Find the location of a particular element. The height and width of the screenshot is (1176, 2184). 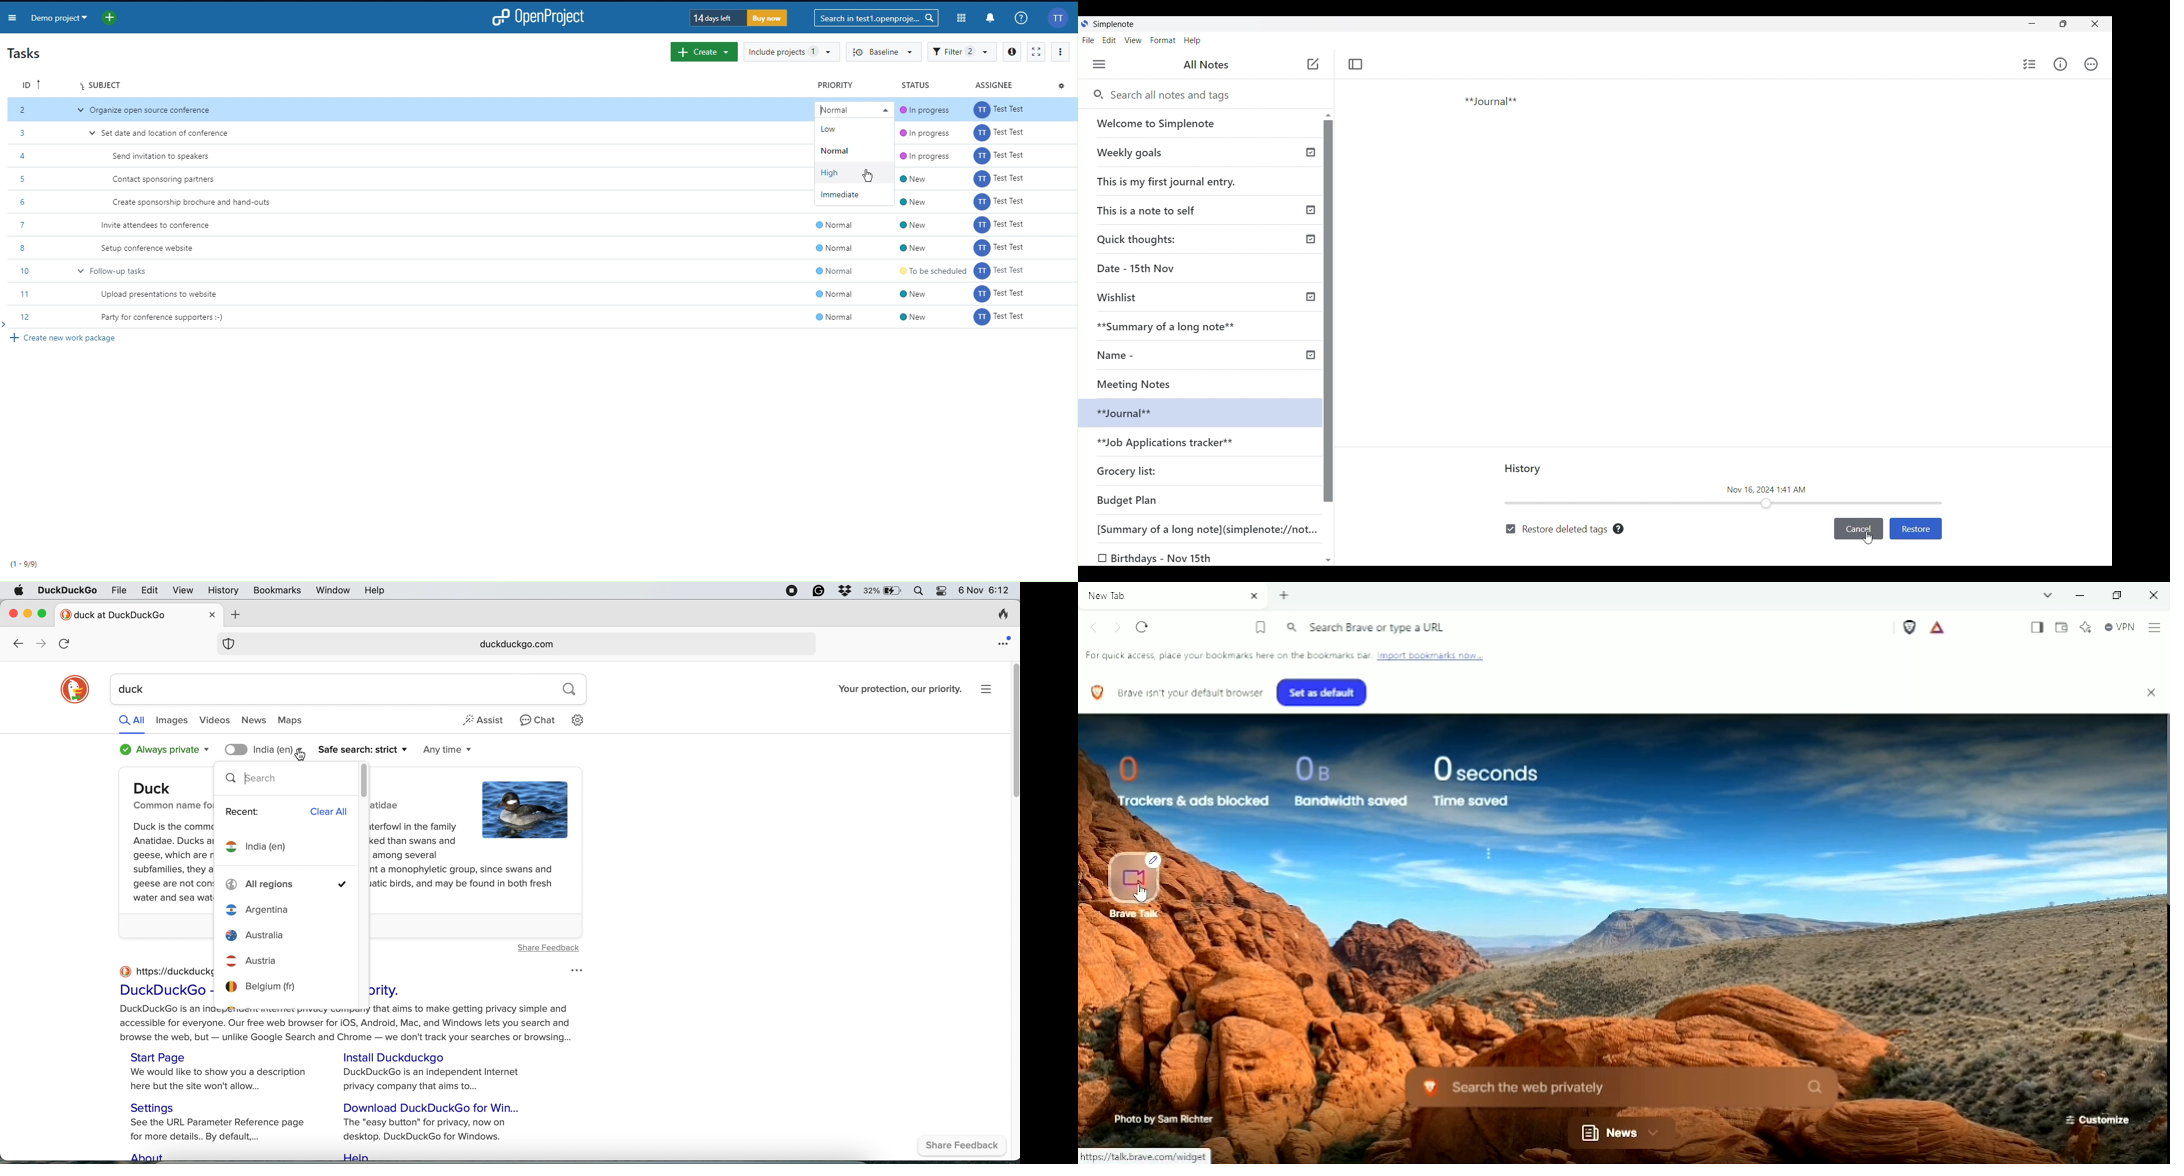

recent is located at coordinates (244, 812).